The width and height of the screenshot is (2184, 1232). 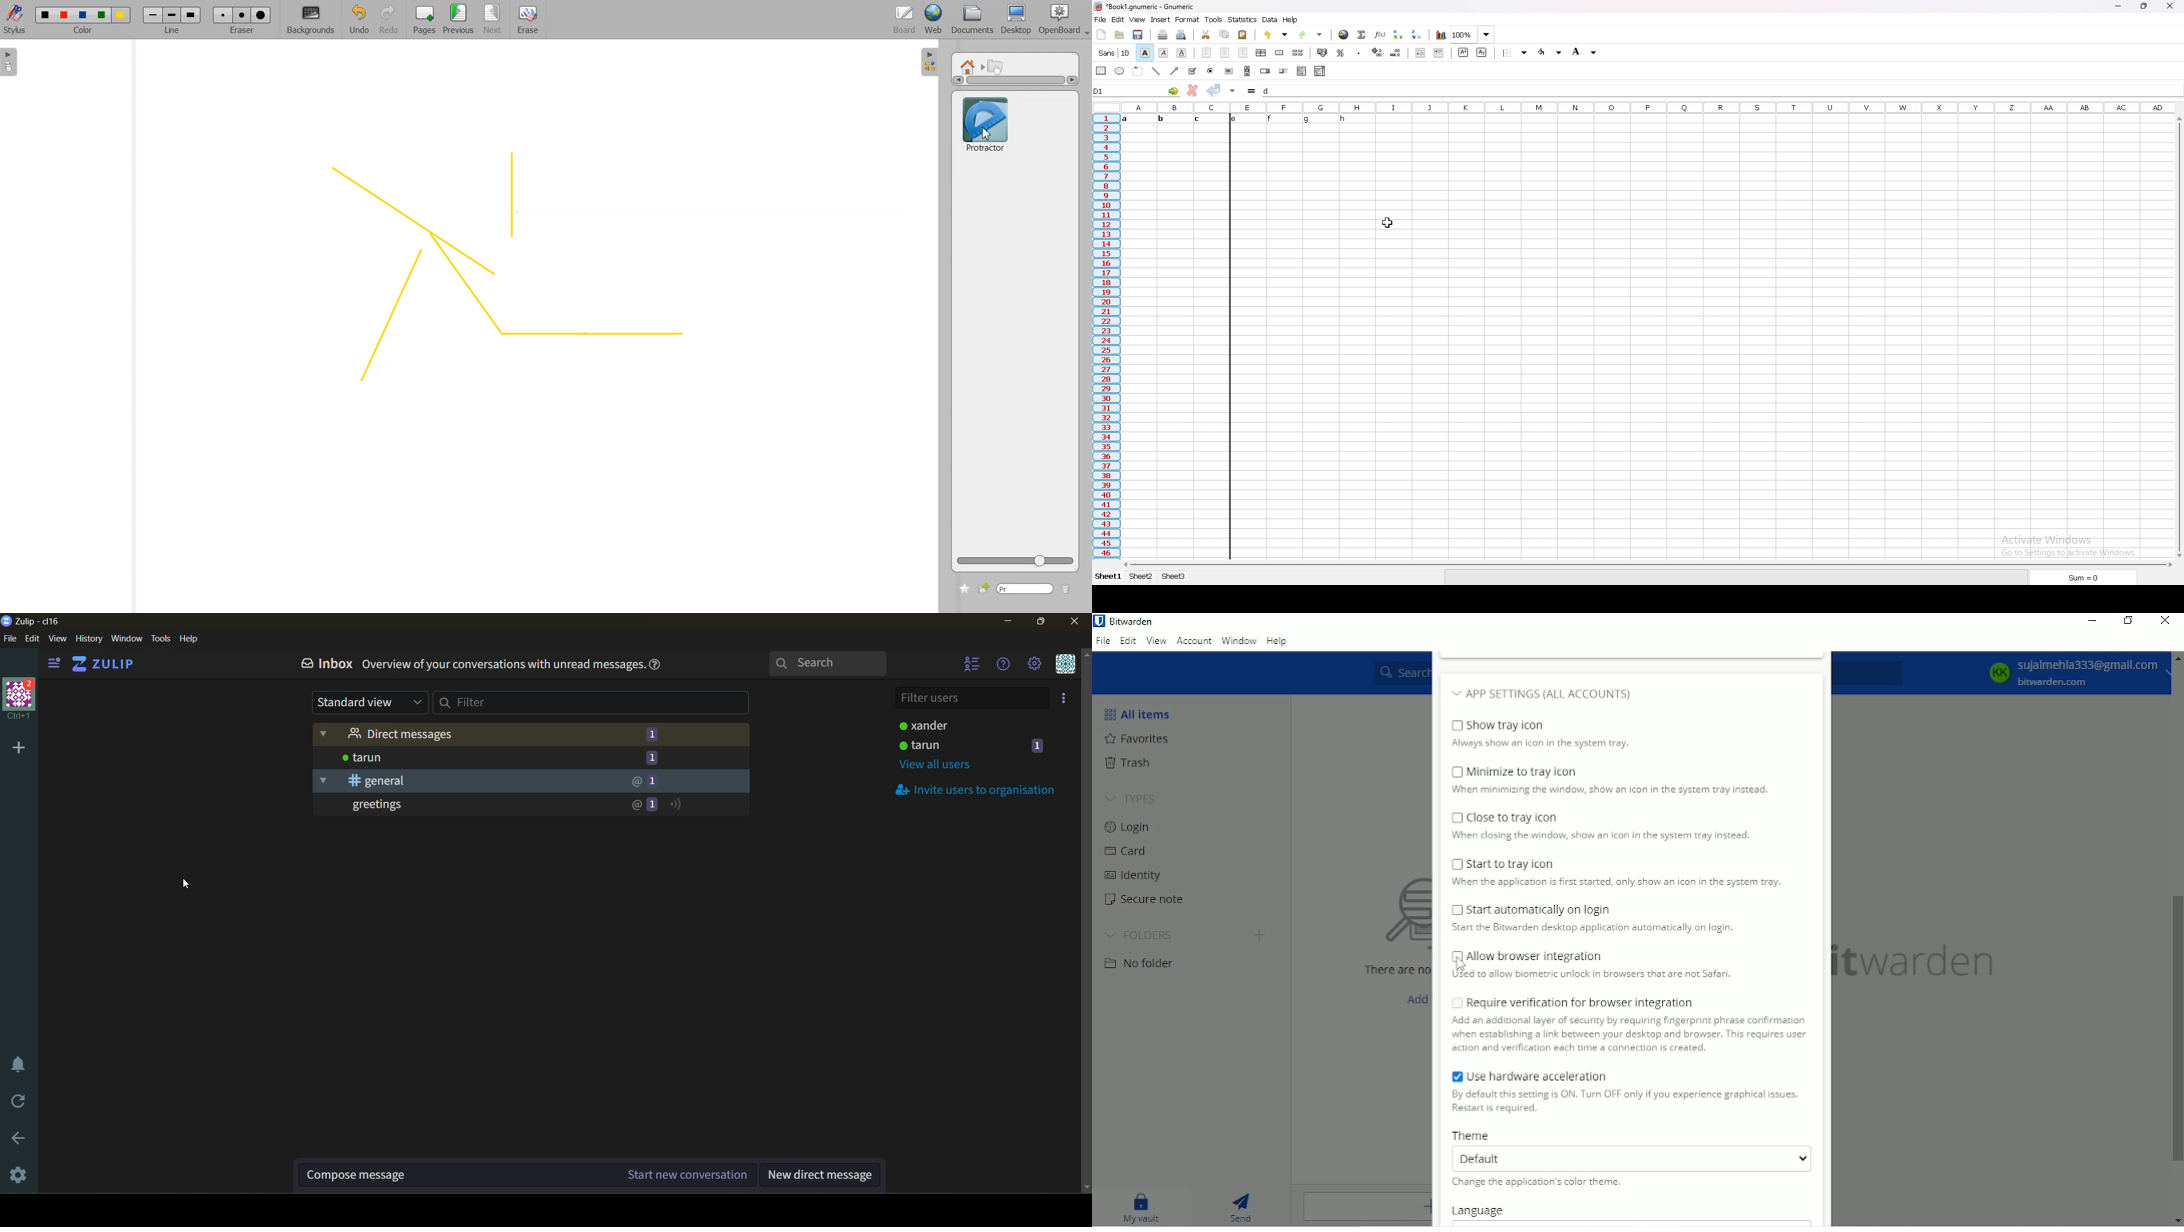 I want to click on close, so click(x=1076, y=621).